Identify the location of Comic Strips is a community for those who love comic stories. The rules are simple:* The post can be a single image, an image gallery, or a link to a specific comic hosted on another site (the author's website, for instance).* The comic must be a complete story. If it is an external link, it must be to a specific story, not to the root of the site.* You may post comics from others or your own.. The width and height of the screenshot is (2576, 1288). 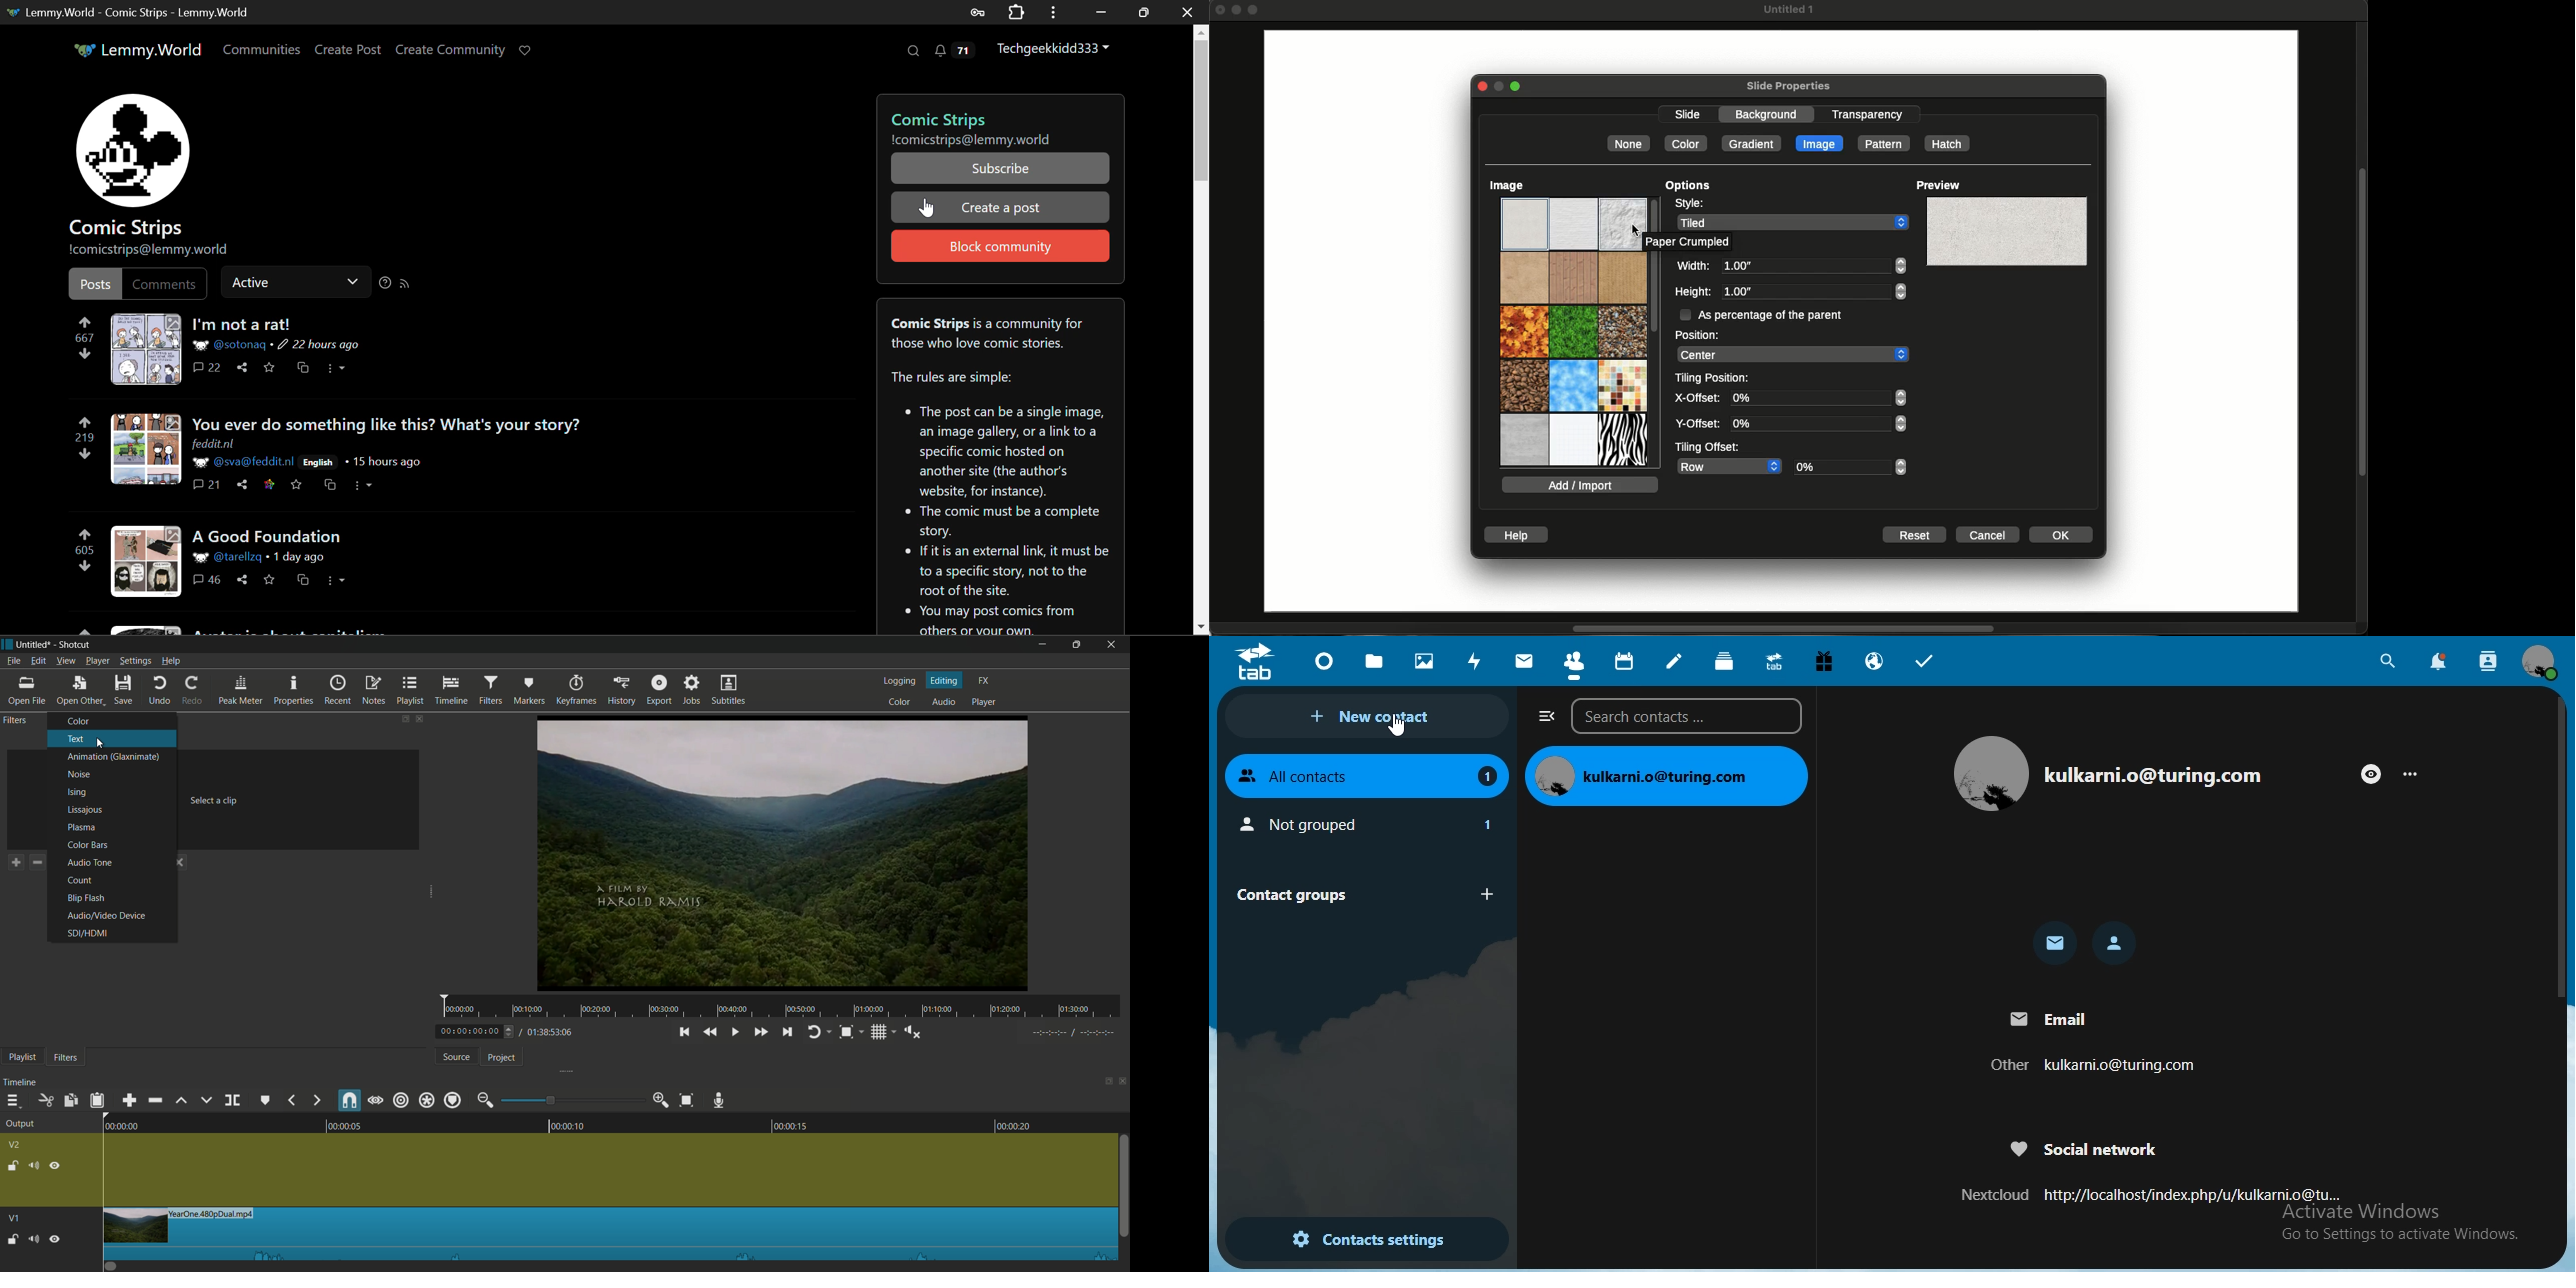
(1002, 465).